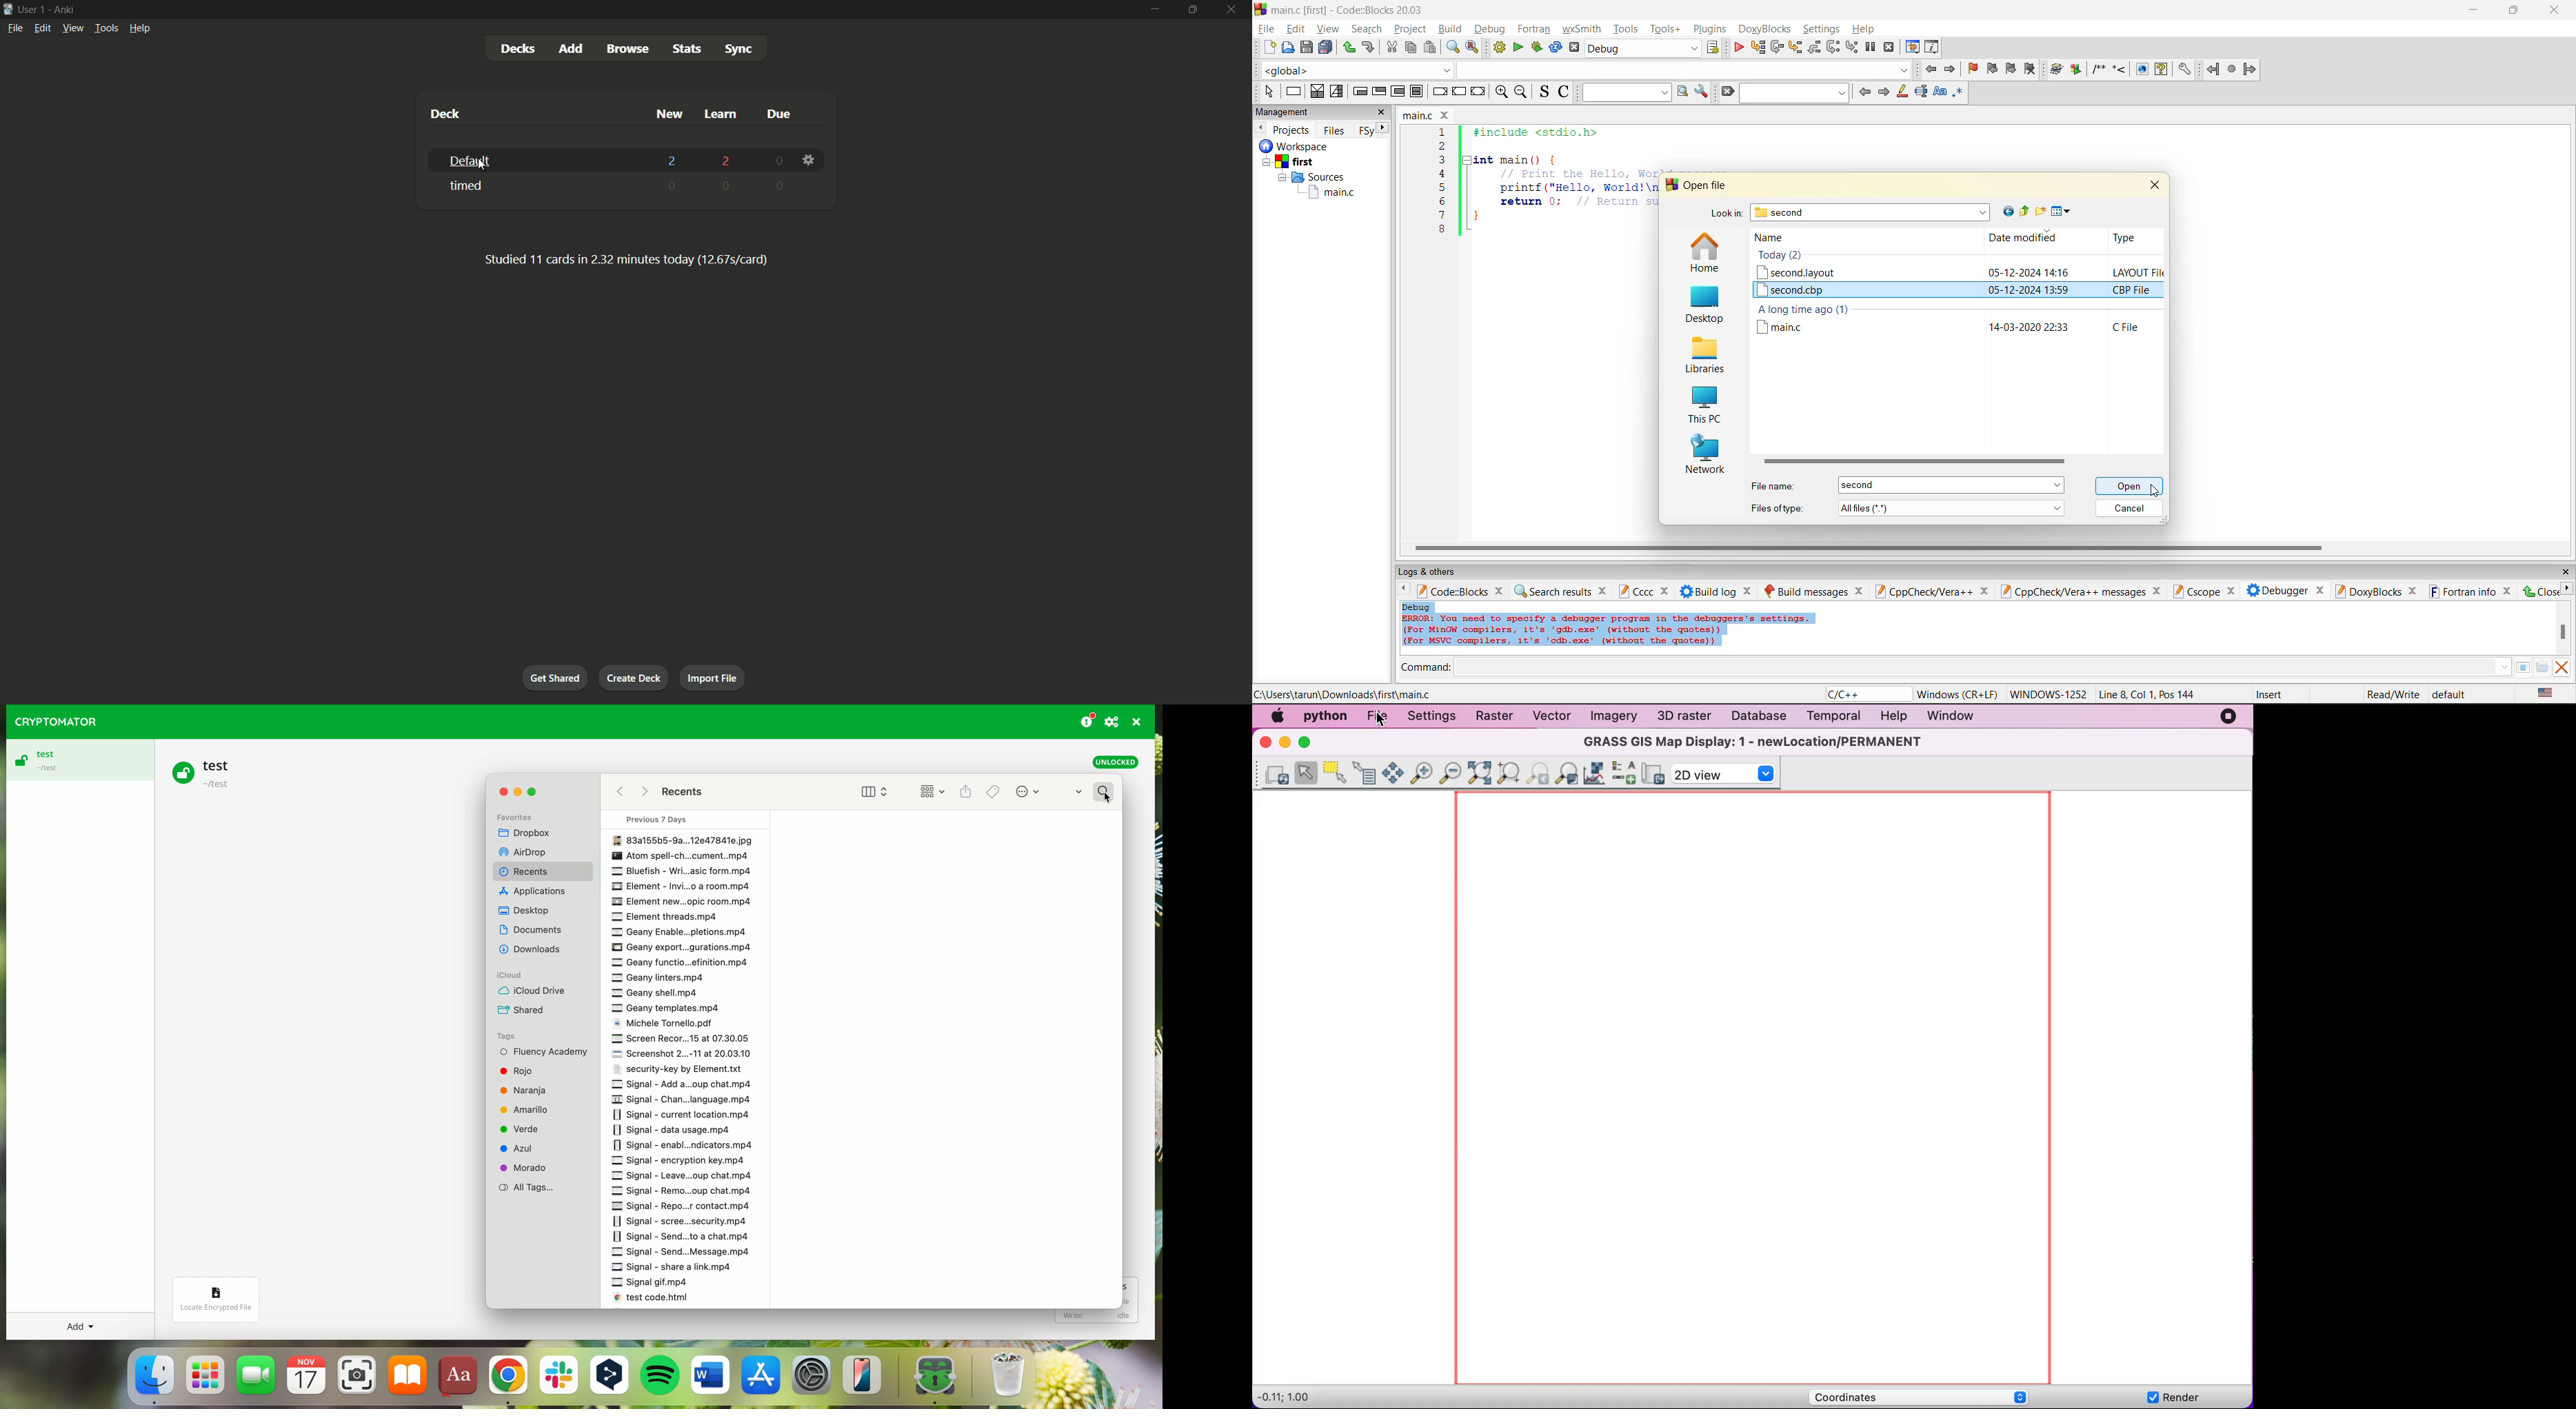 Image resolution: width=2576 pixels, height=1428 pixels. What do you see at coordinates (2195, 590) in the screenshot?
I see `cscope` at bounding box center [2195, 590].